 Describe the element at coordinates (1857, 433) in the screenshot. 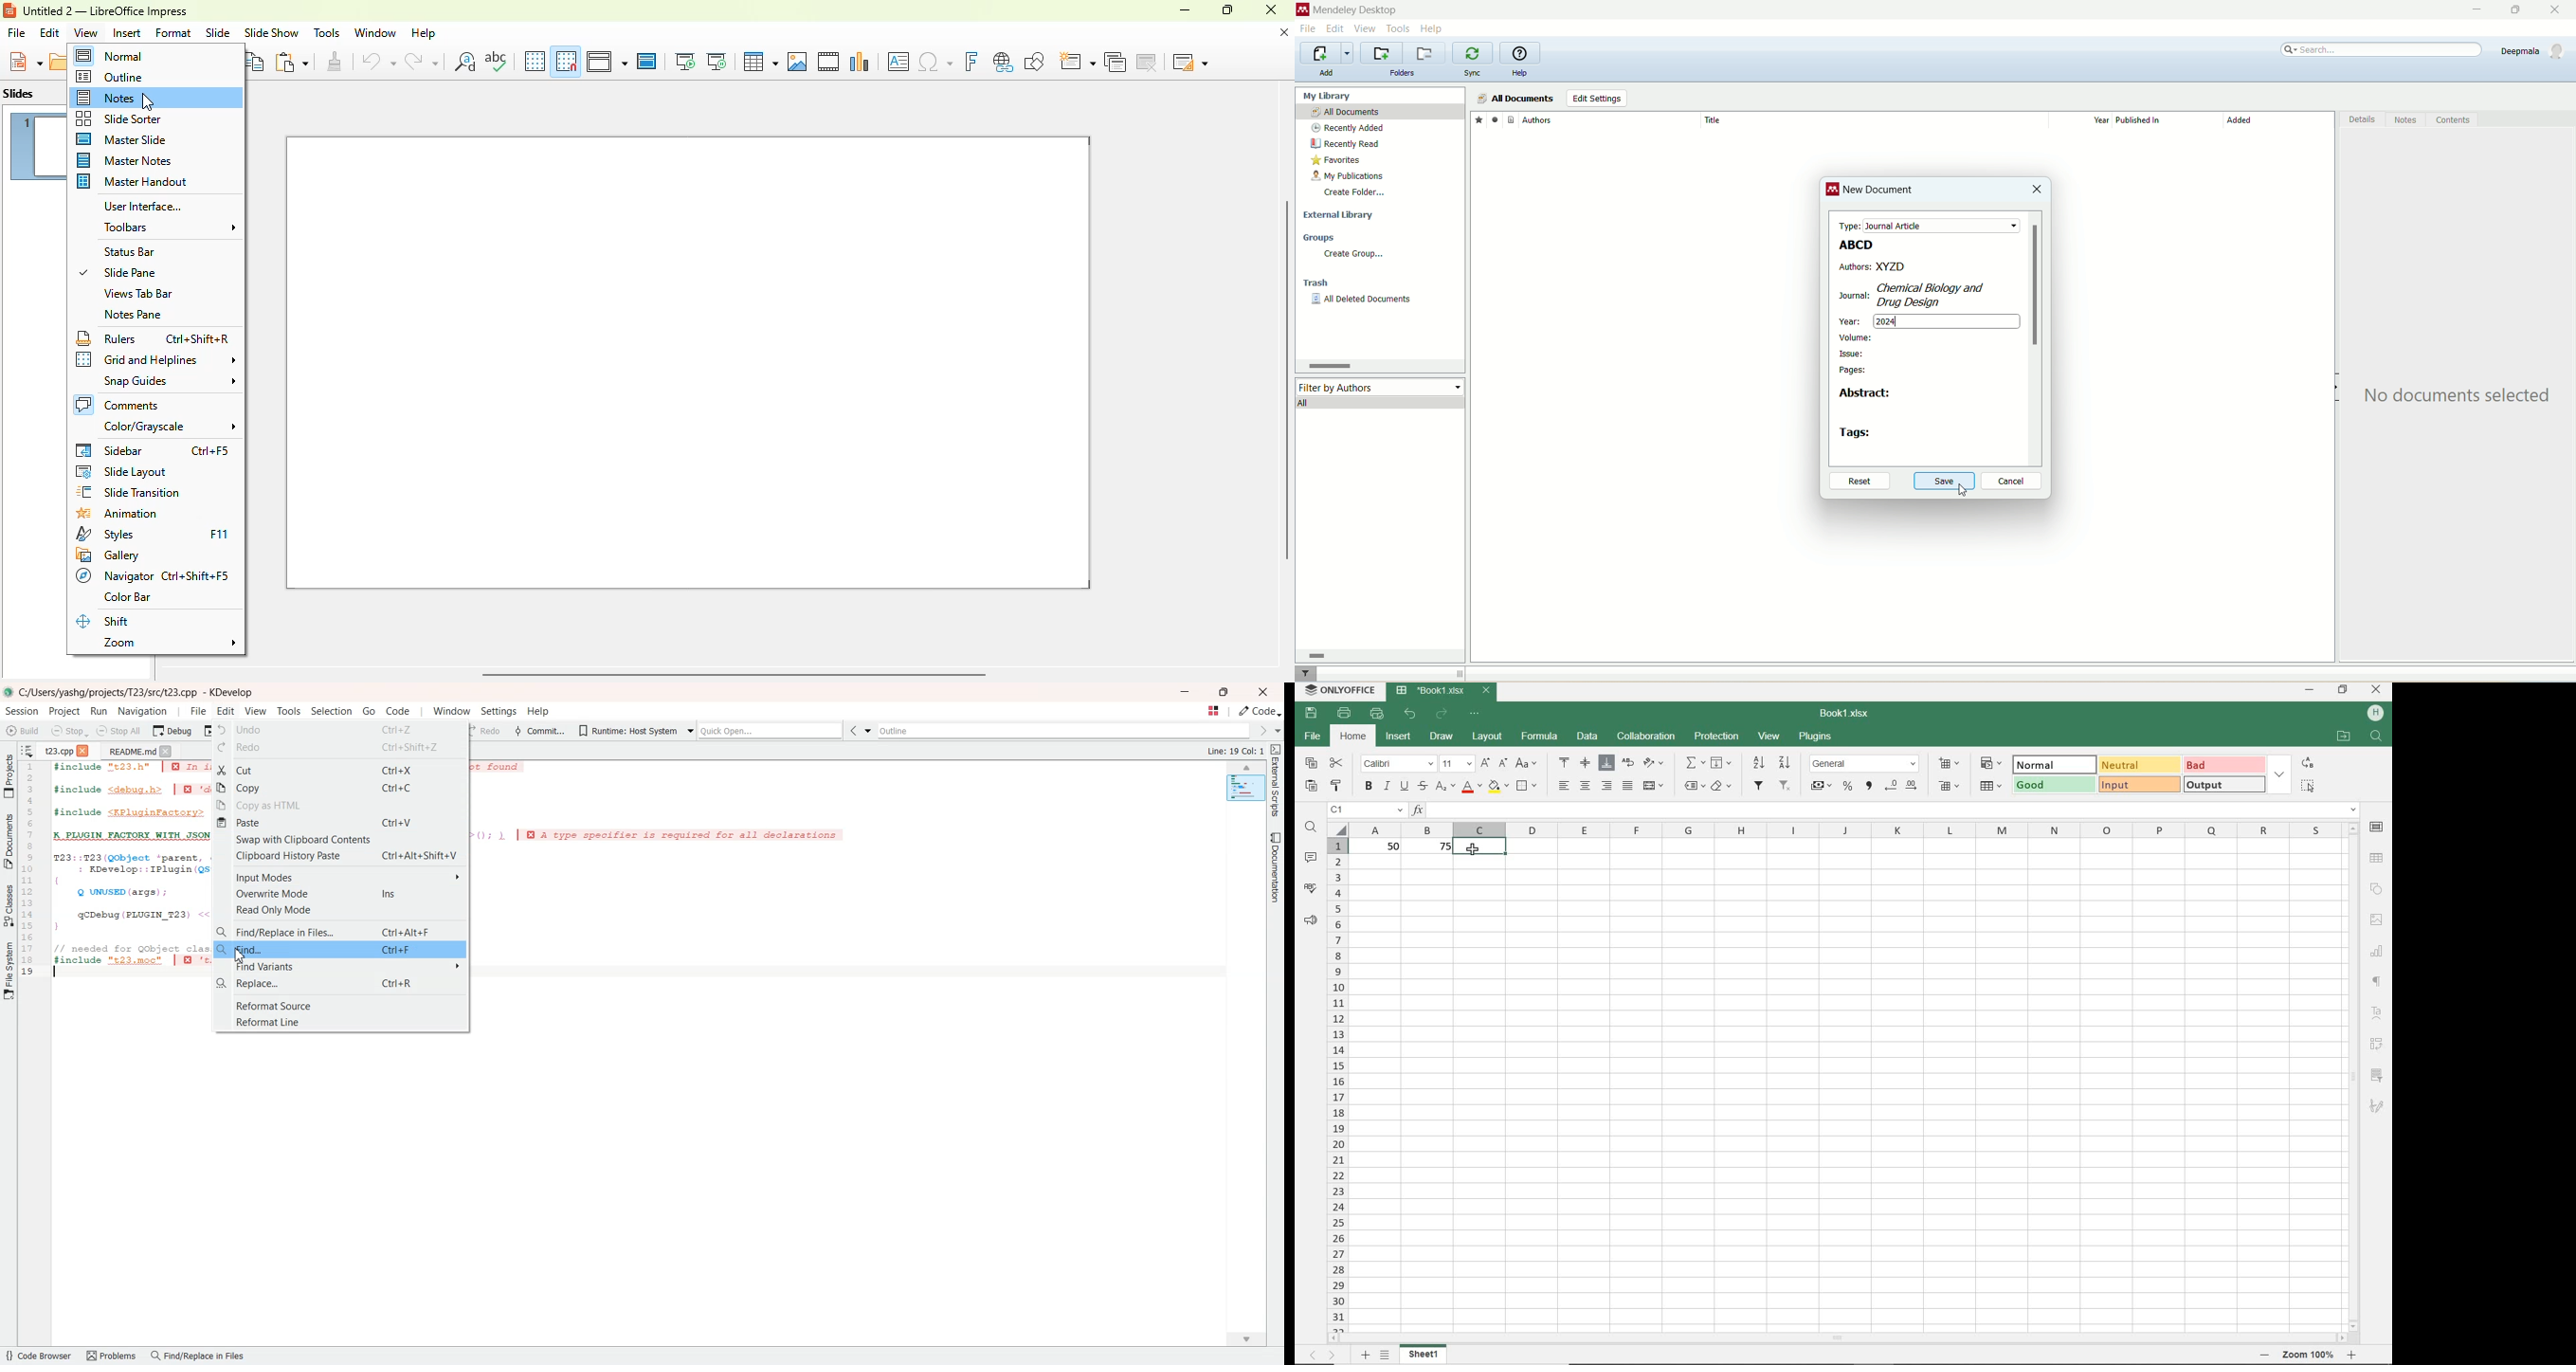

I see `tags` at that location.